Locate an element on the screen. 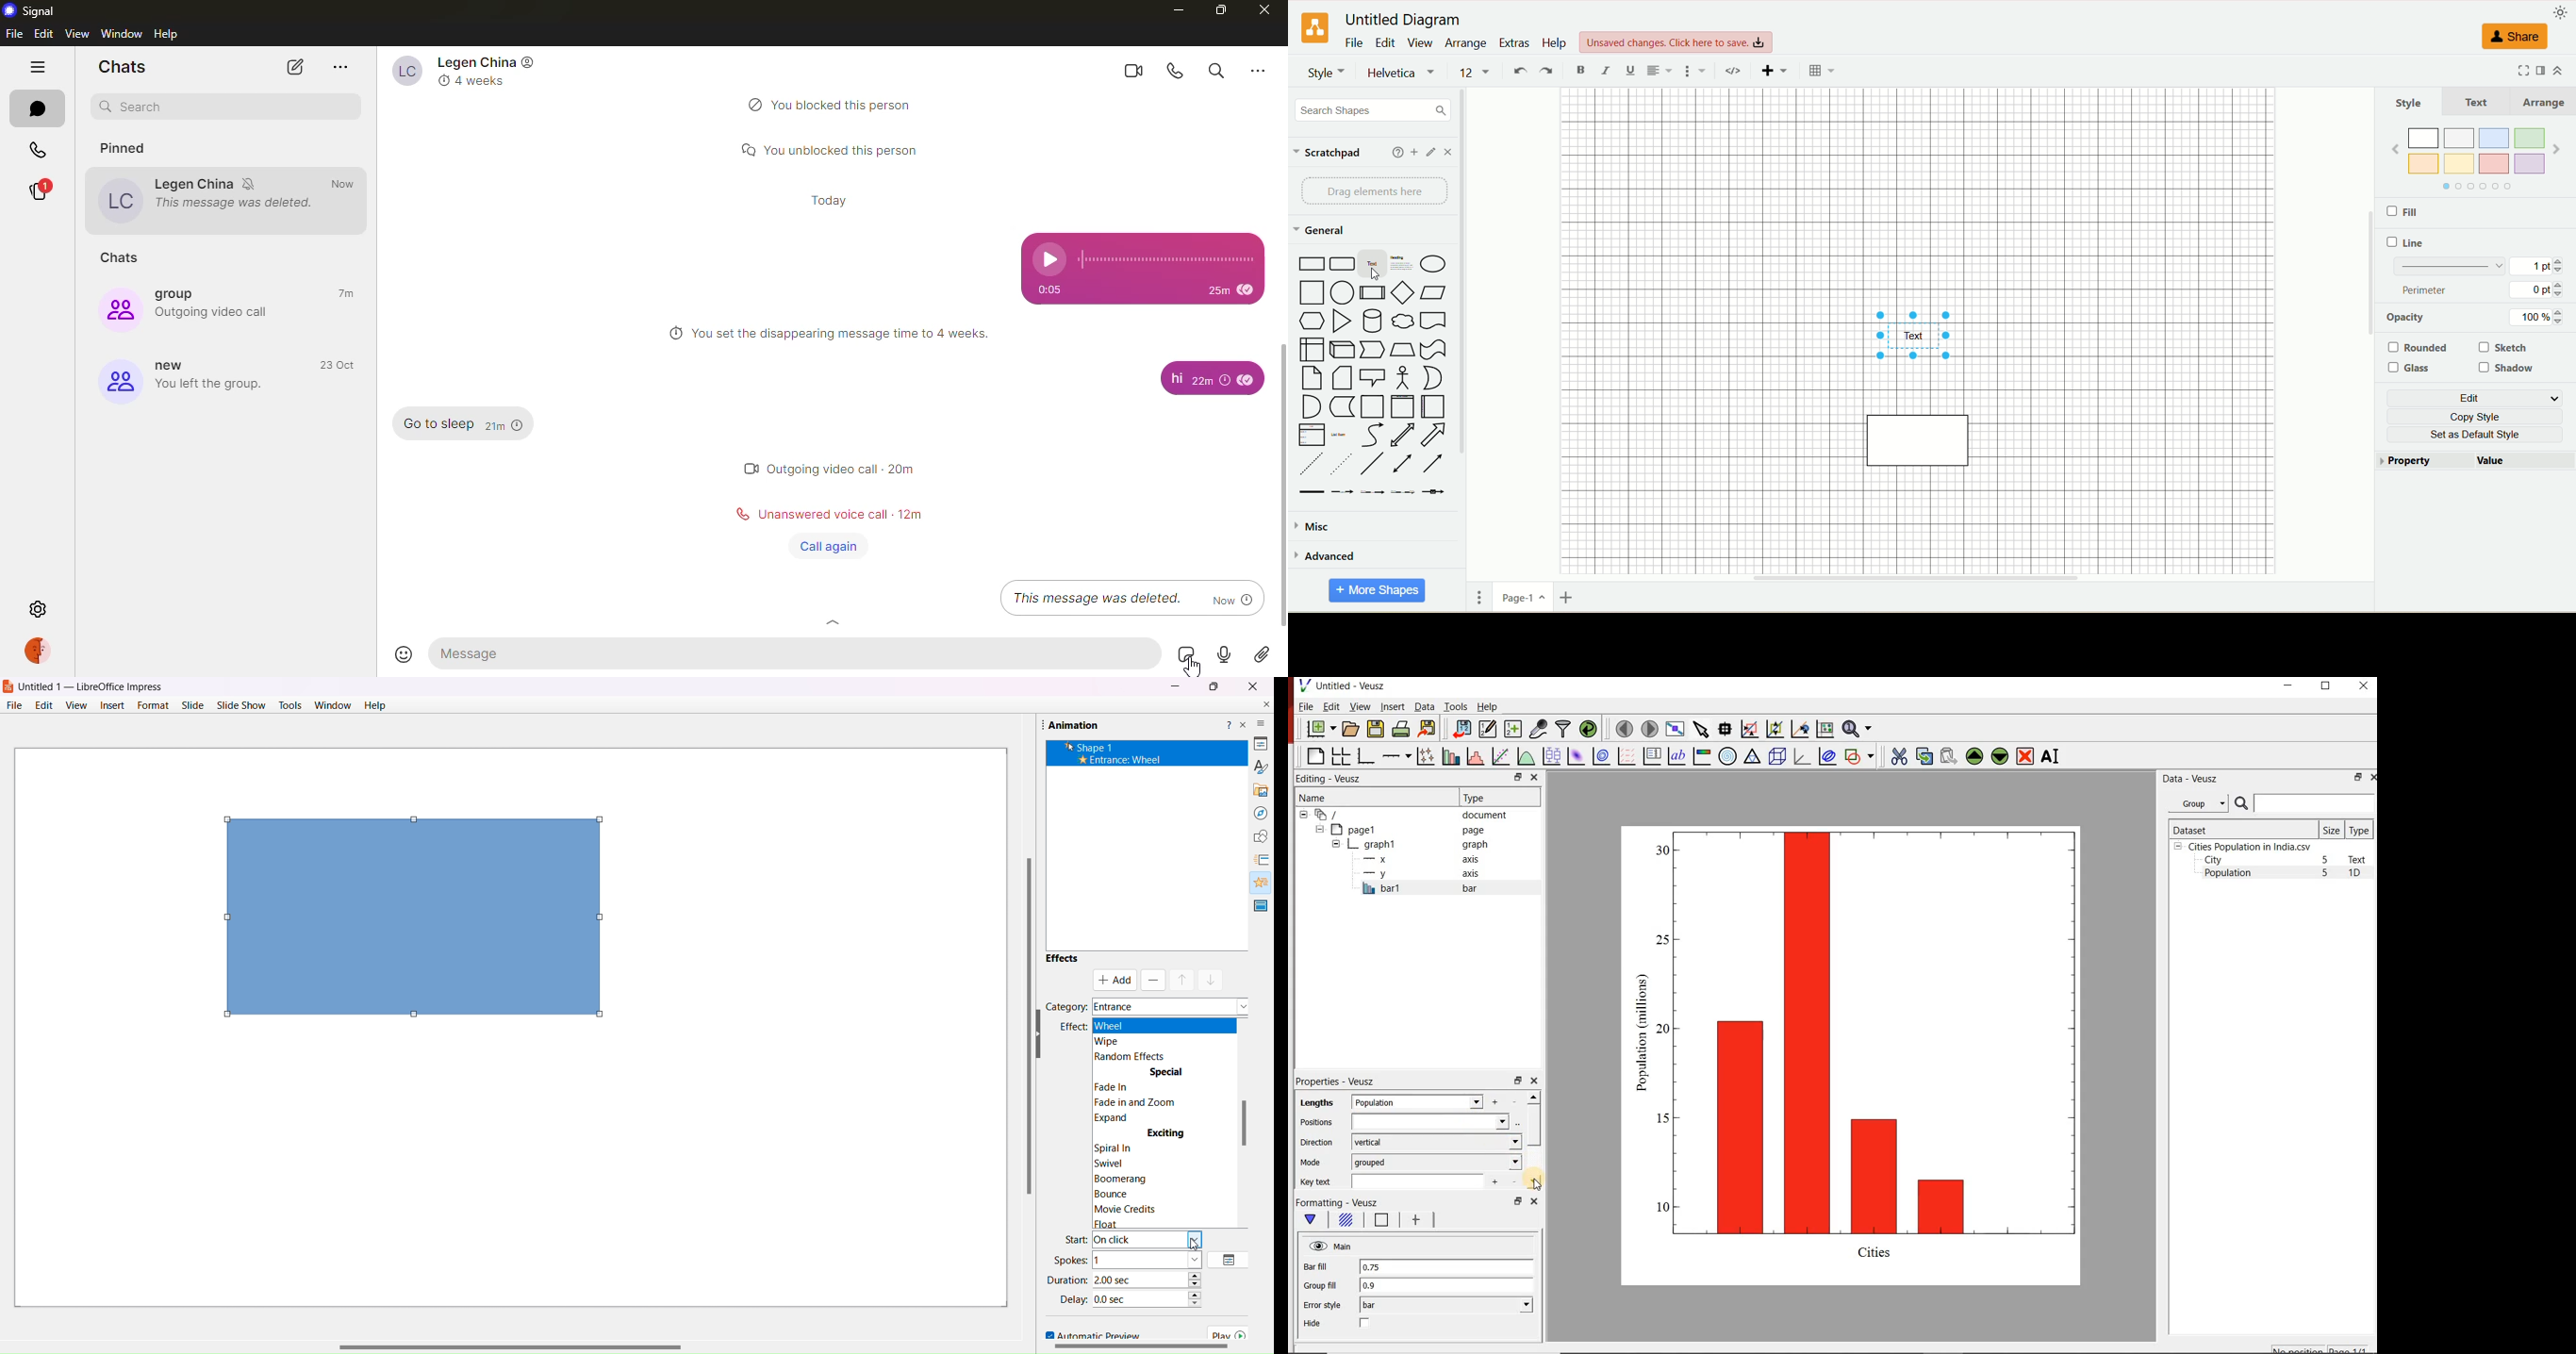  connector 4 is located at coordinates (1403, 492).